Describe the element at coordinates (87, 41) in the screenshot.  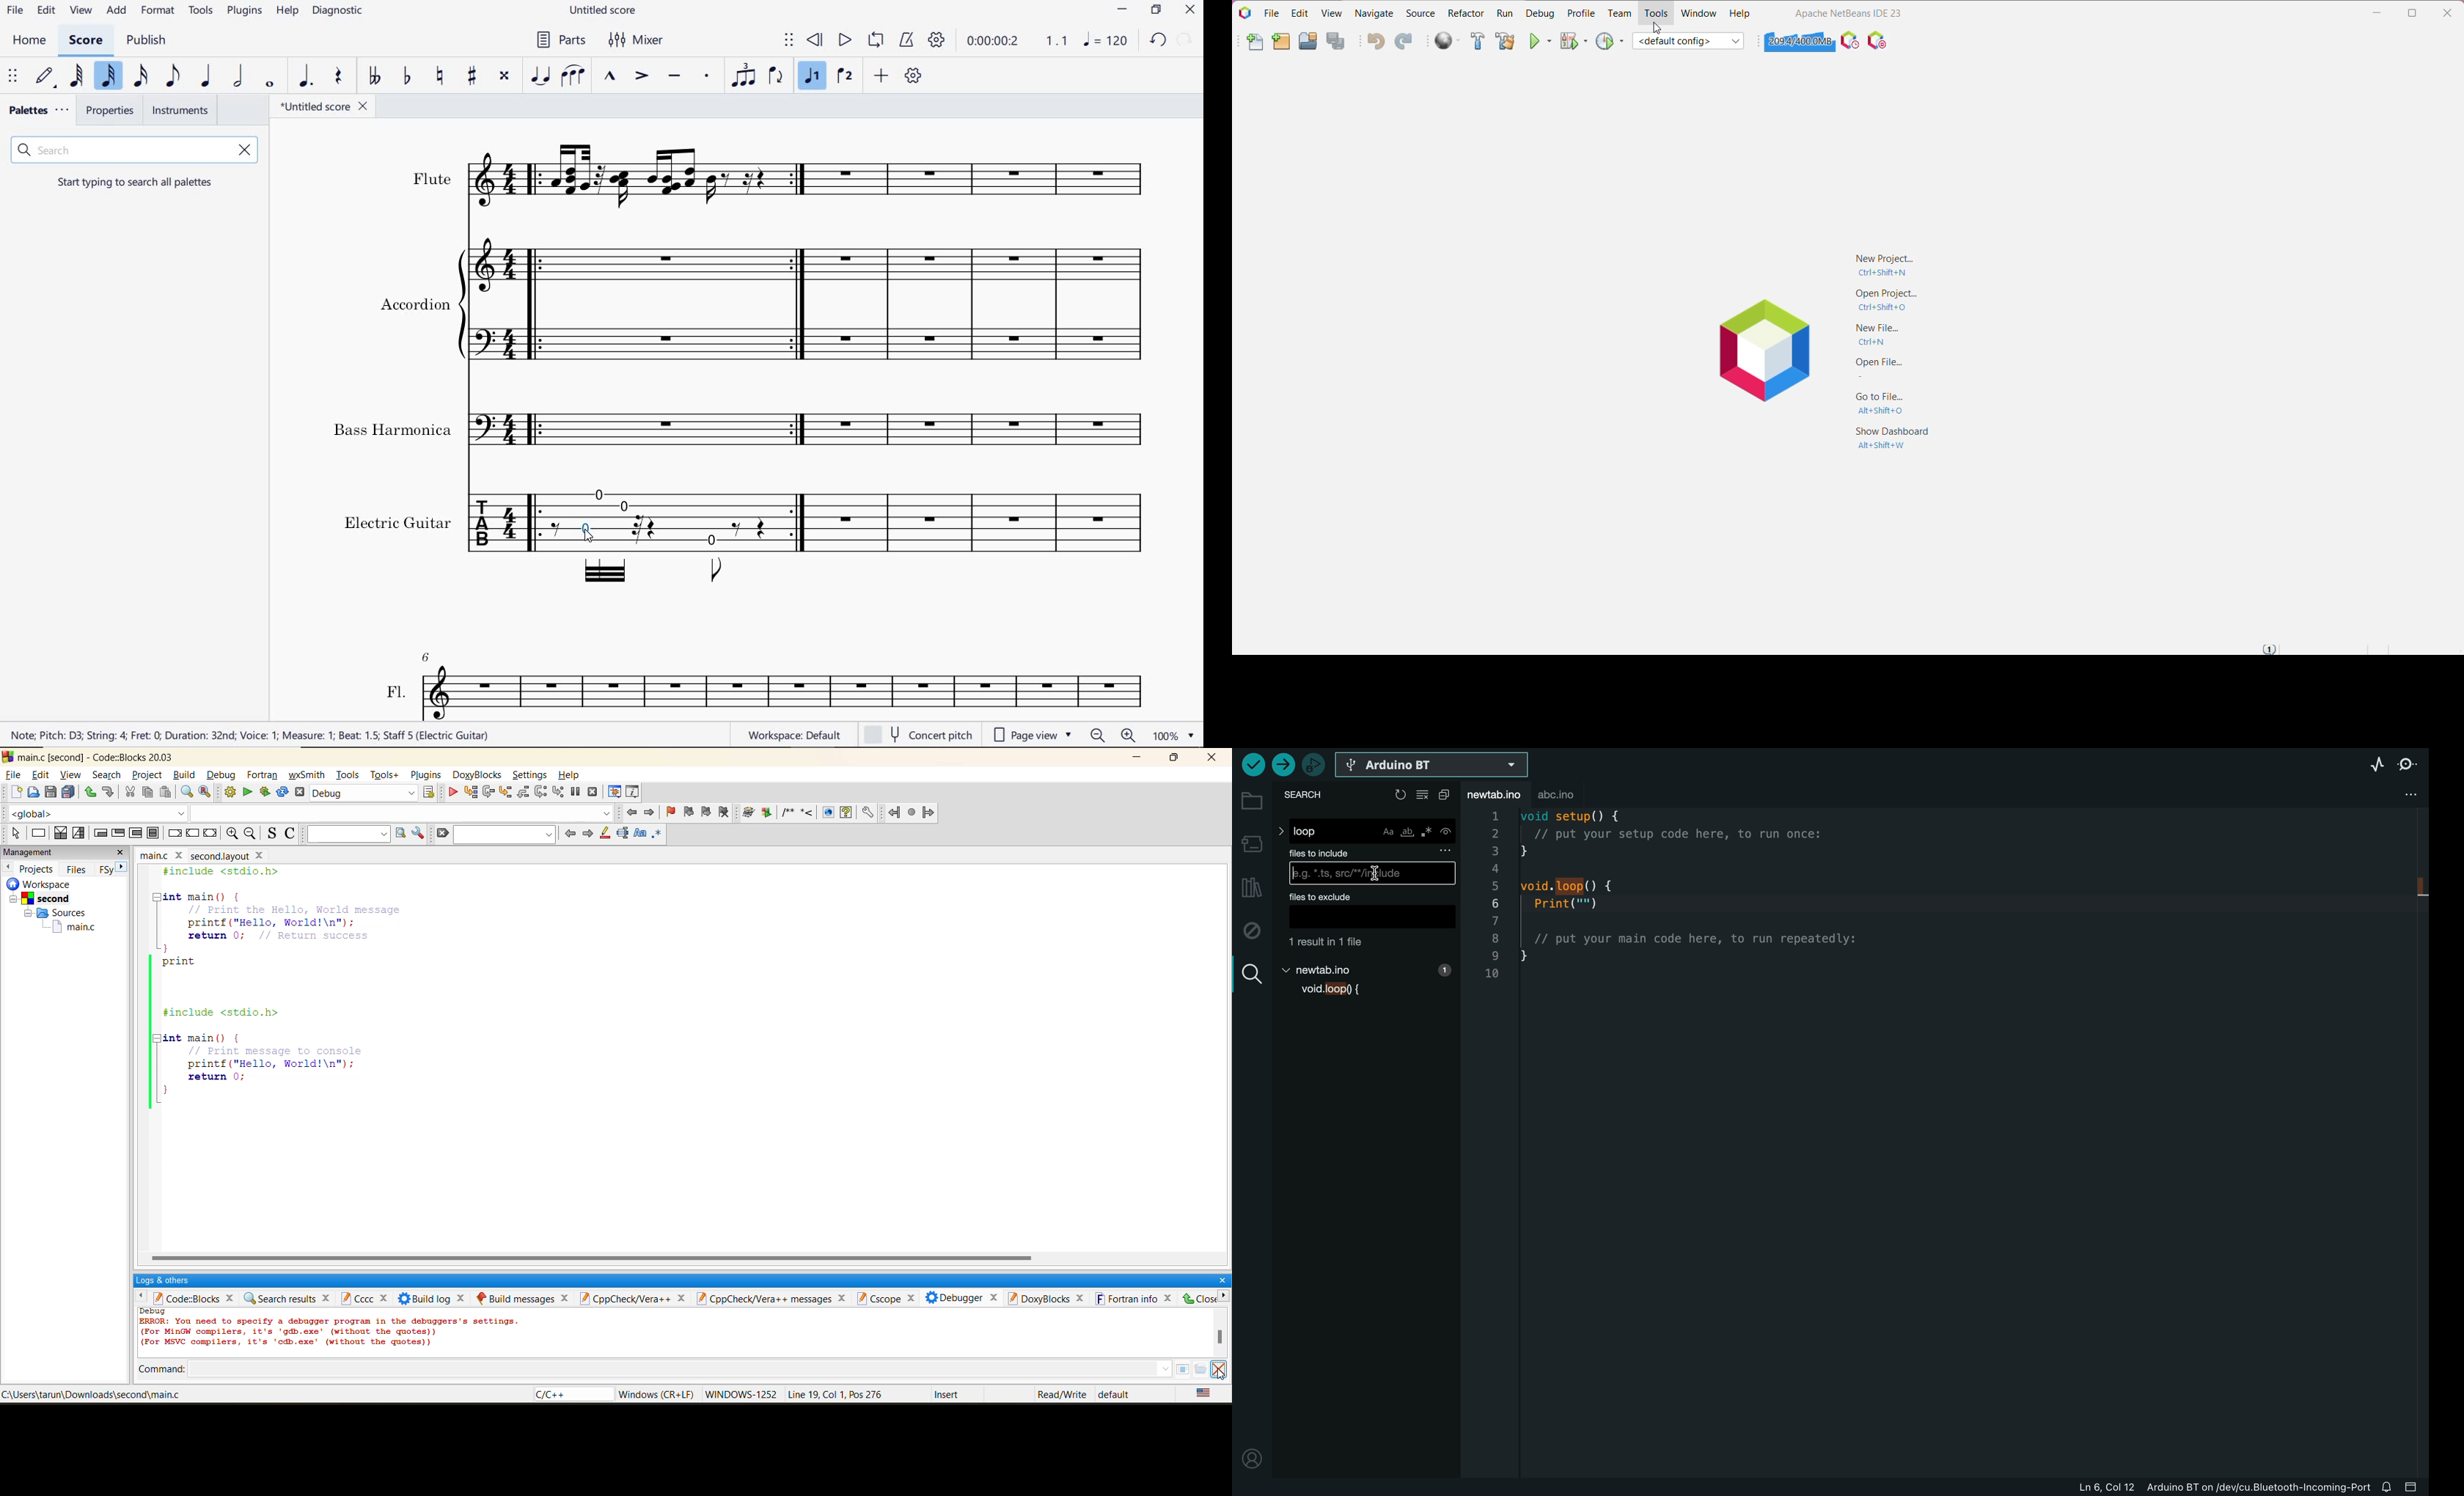
I see `score` at that location.